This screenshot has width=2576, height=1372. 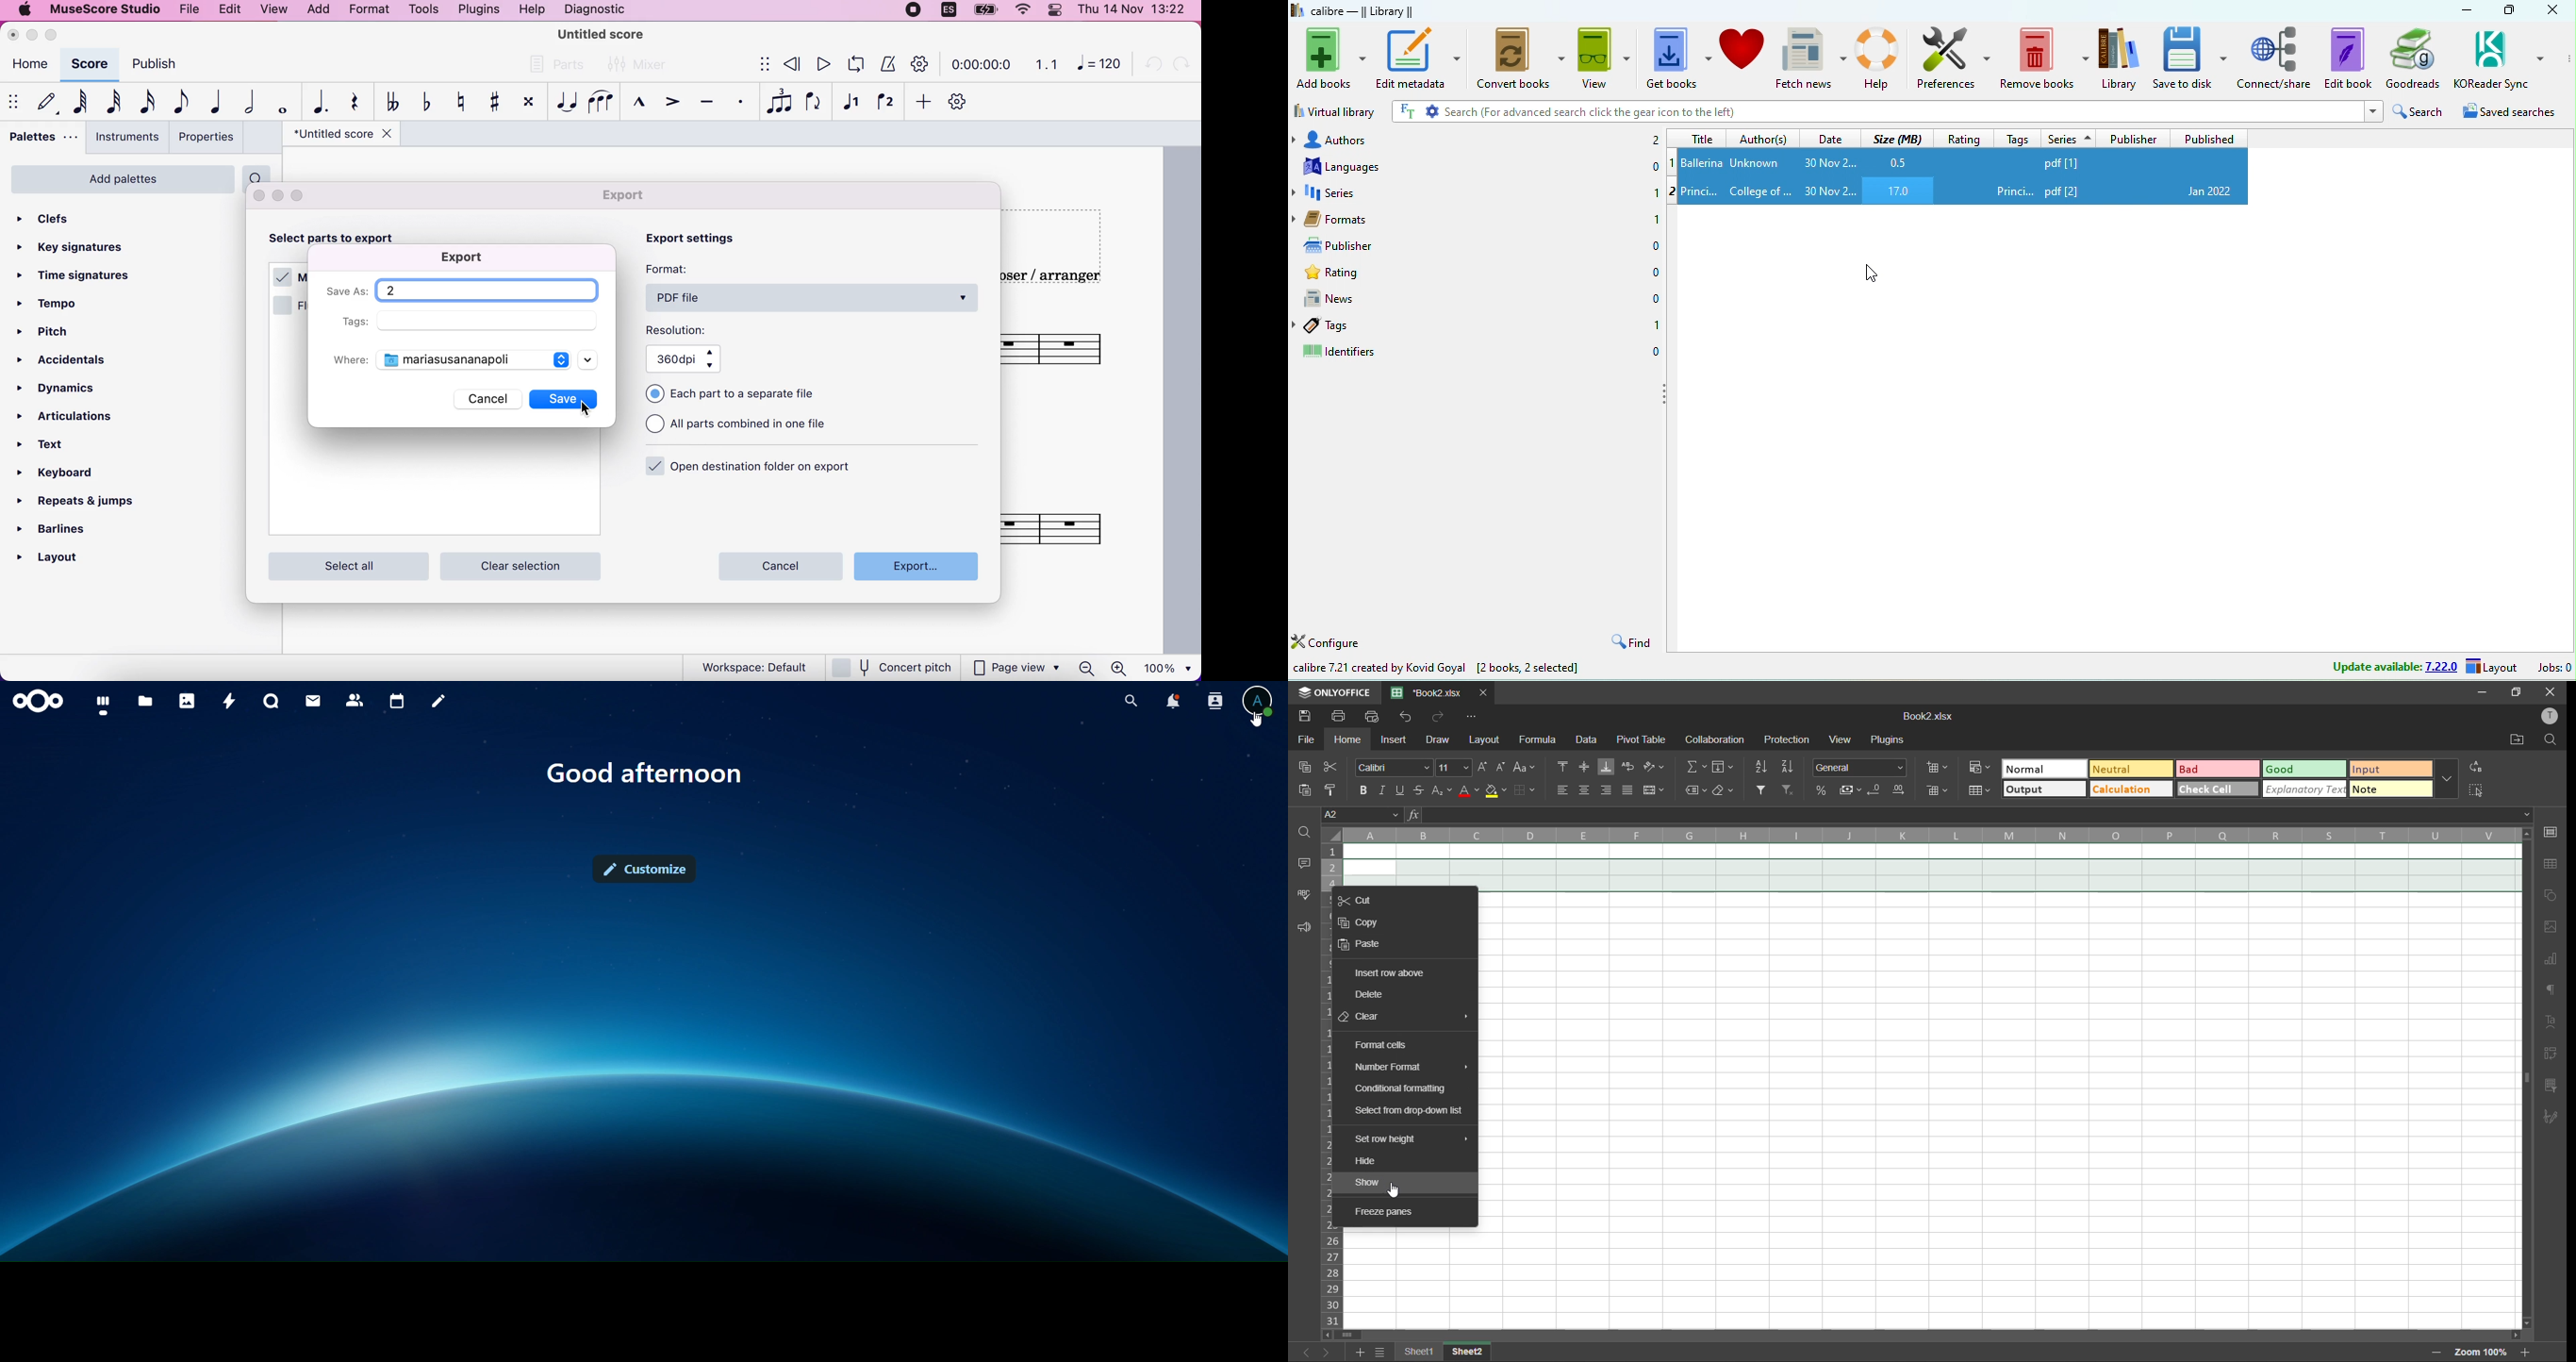 I want to click on font color, so click(x=1466, y=790).